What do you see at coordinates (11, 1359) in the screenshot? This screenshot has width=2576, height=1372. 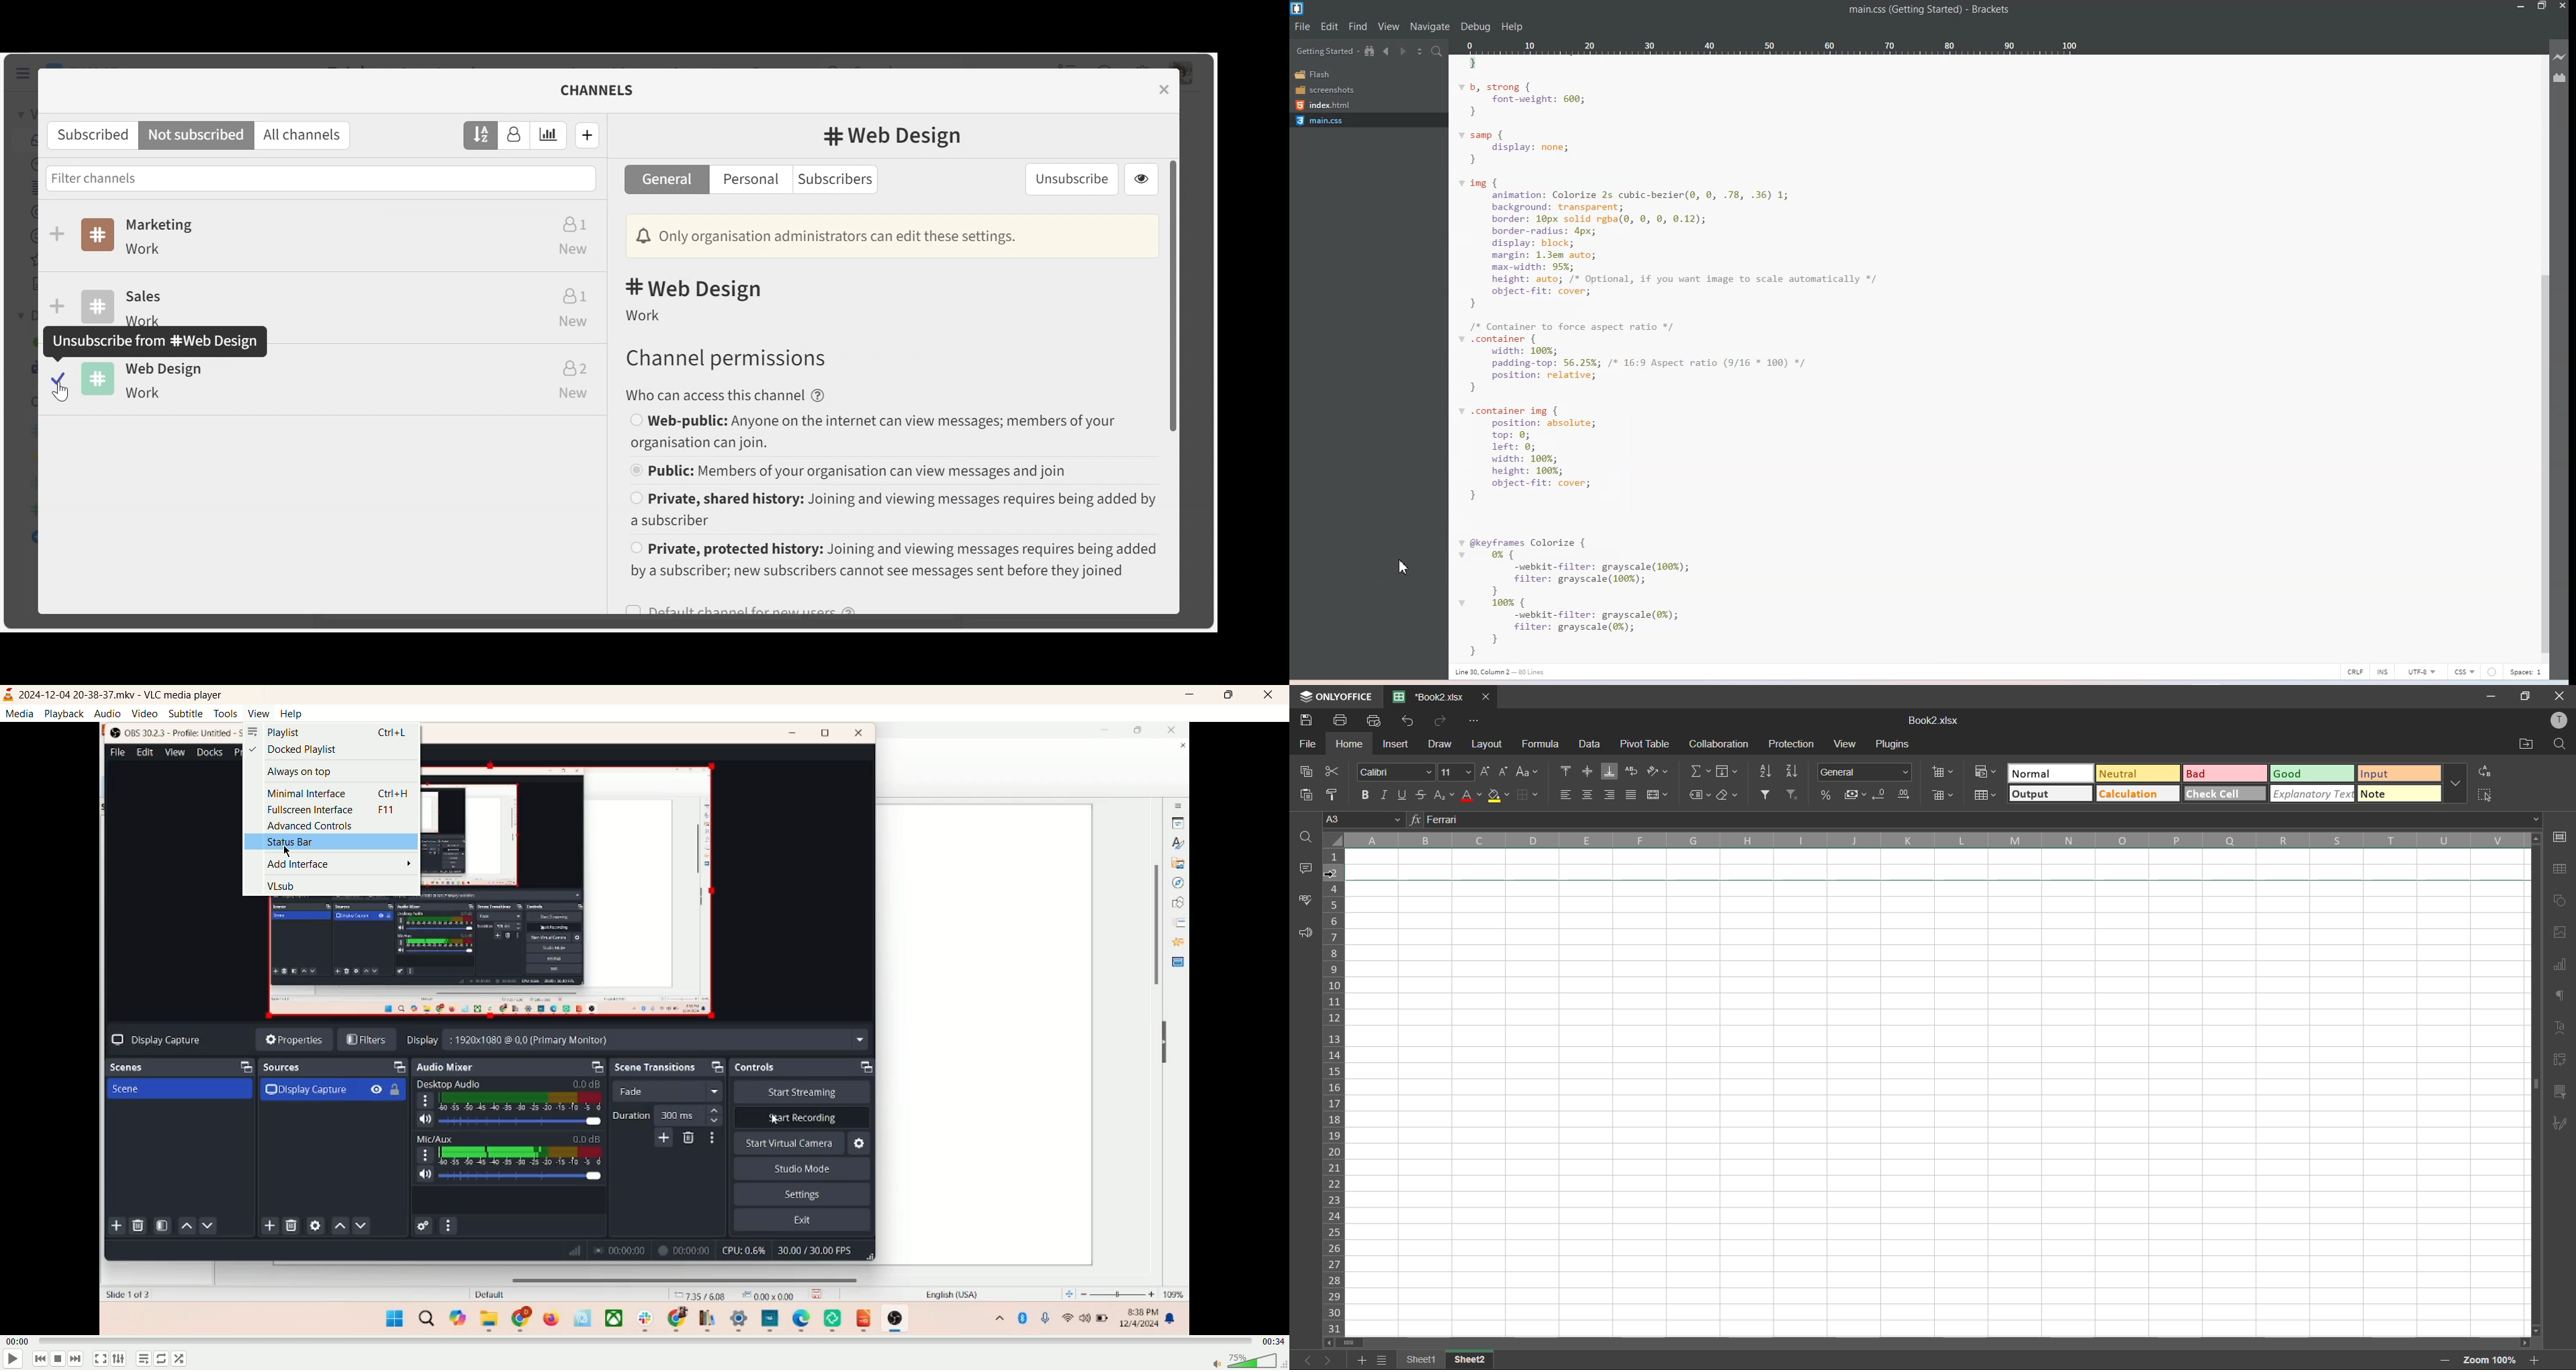 I see `play/pause` at bounding box center [11, 1359].